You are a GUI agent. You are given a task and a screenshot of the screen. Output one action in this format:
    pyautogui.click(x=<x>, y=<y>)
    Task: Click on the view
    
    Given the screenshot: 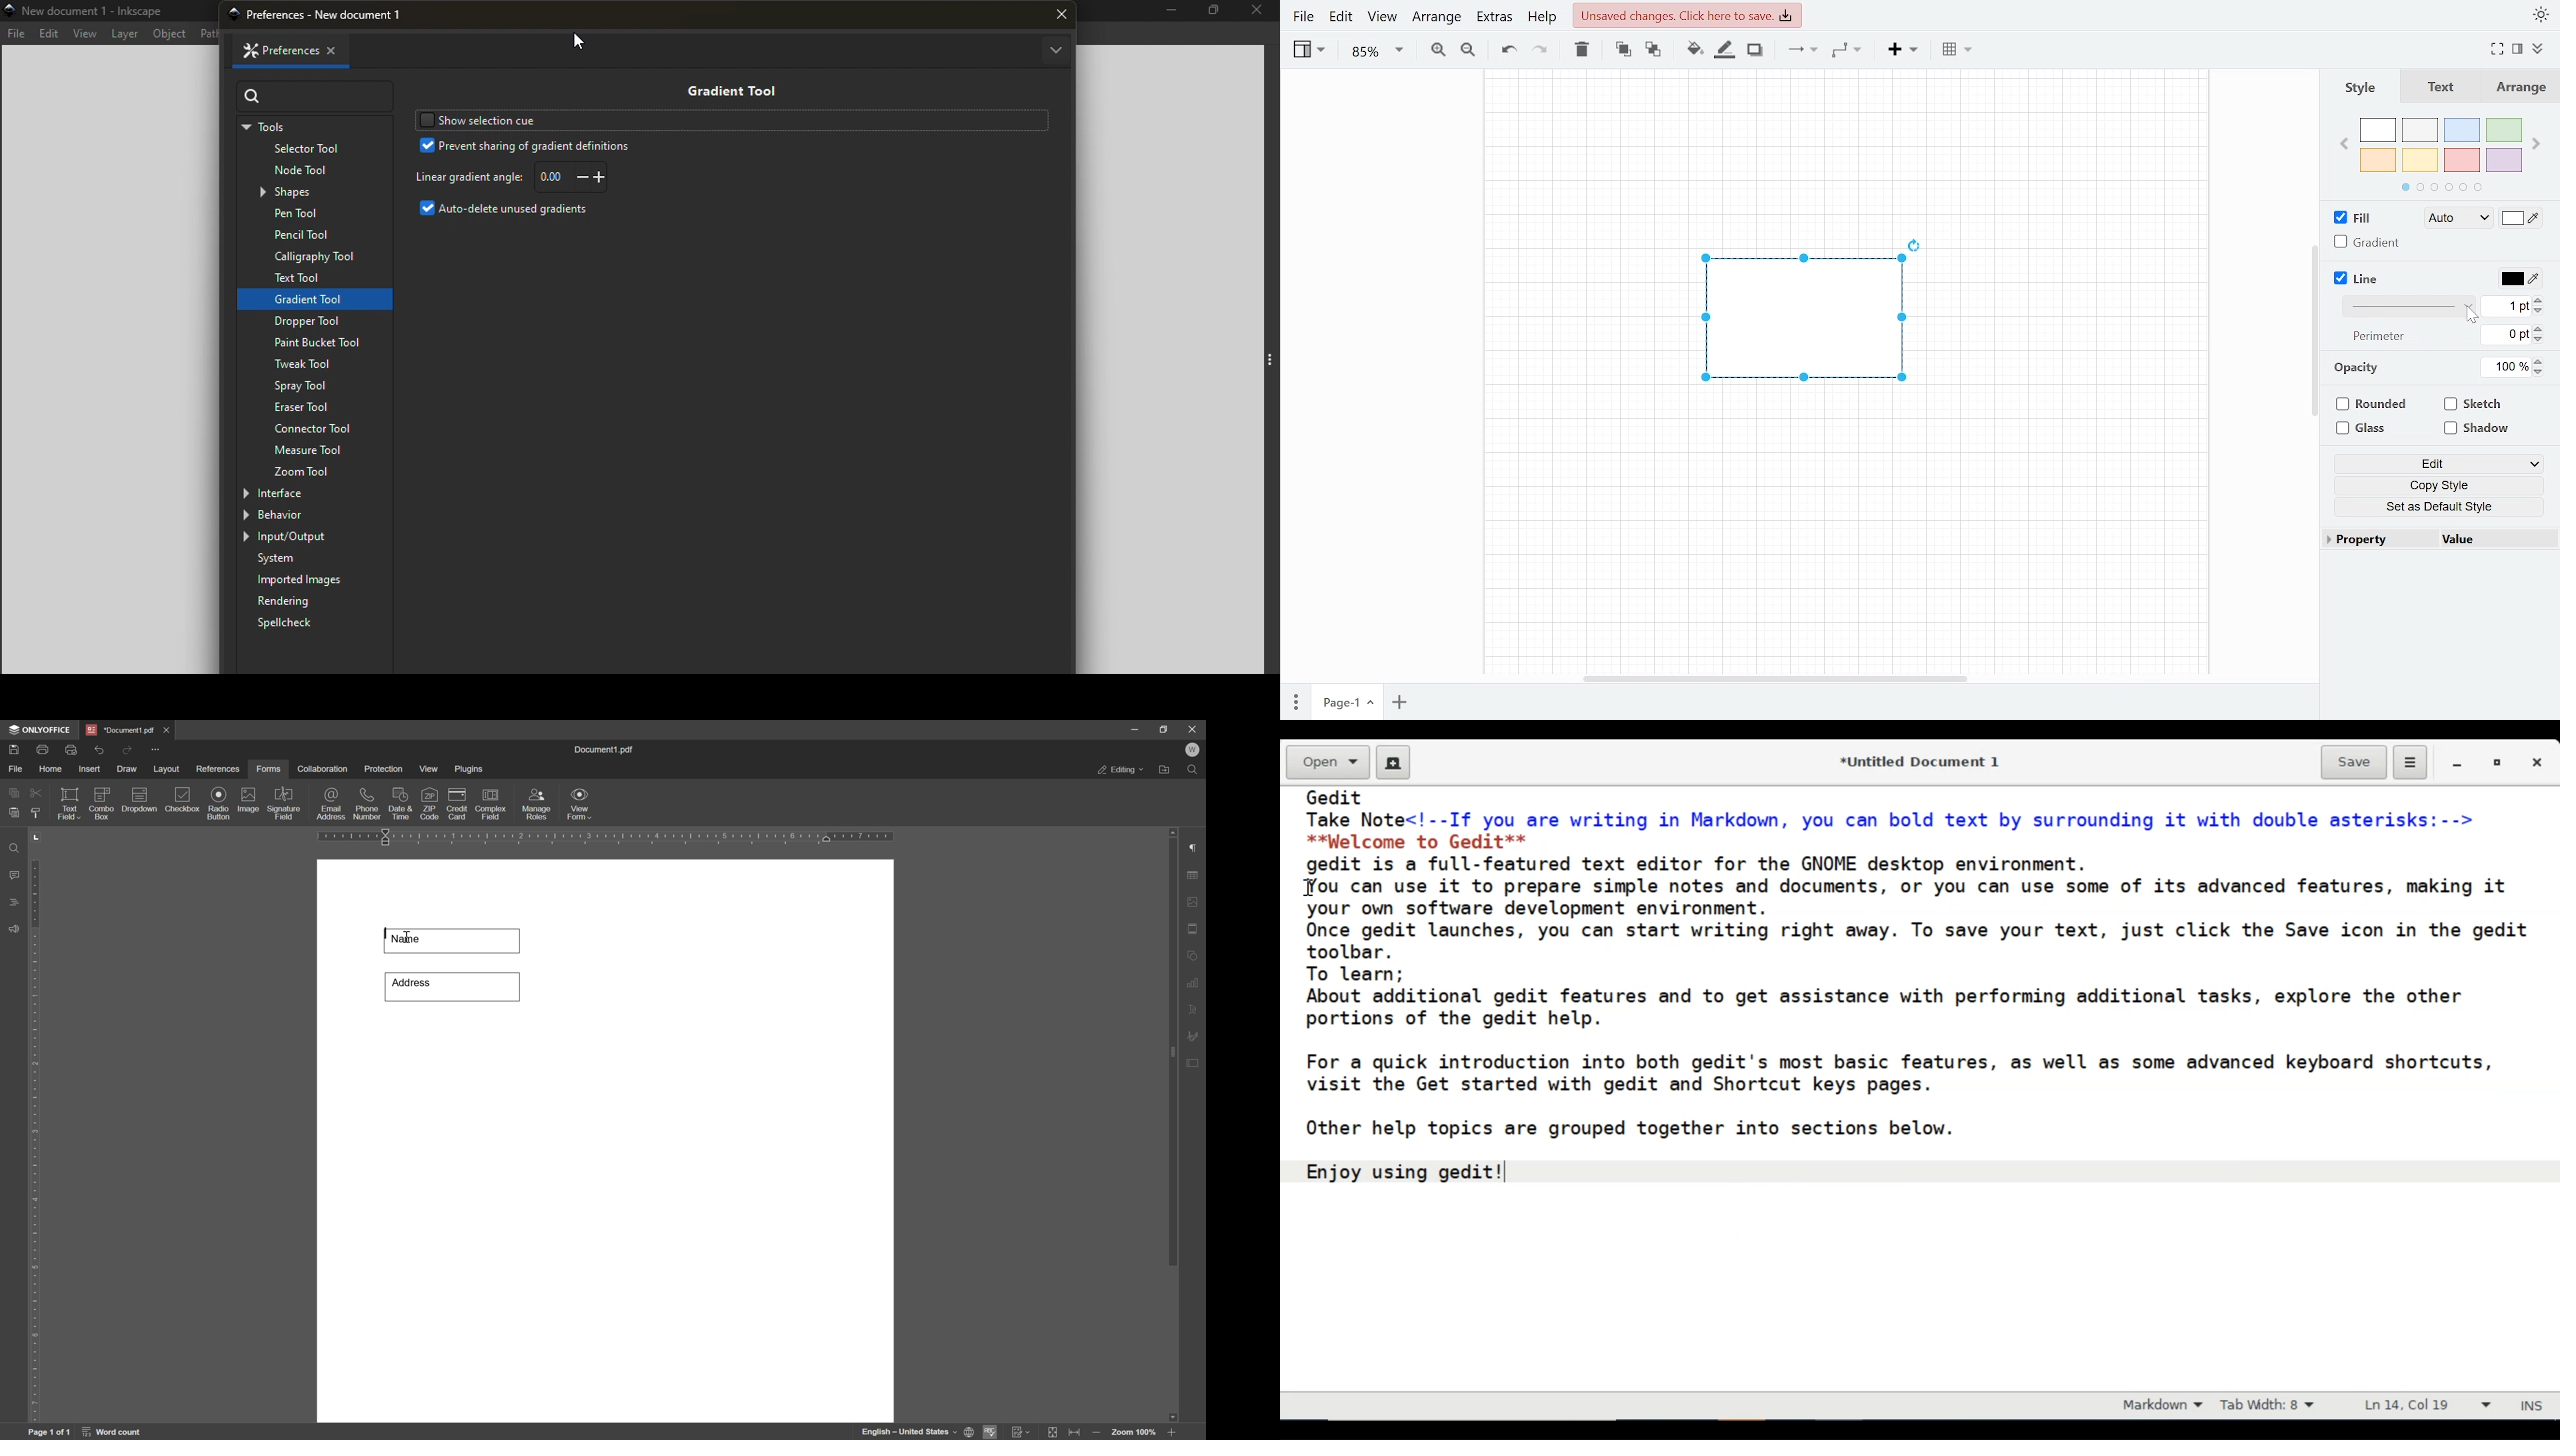 What is the action you would take?
    pyautogui.click(x=430, y=769)
    